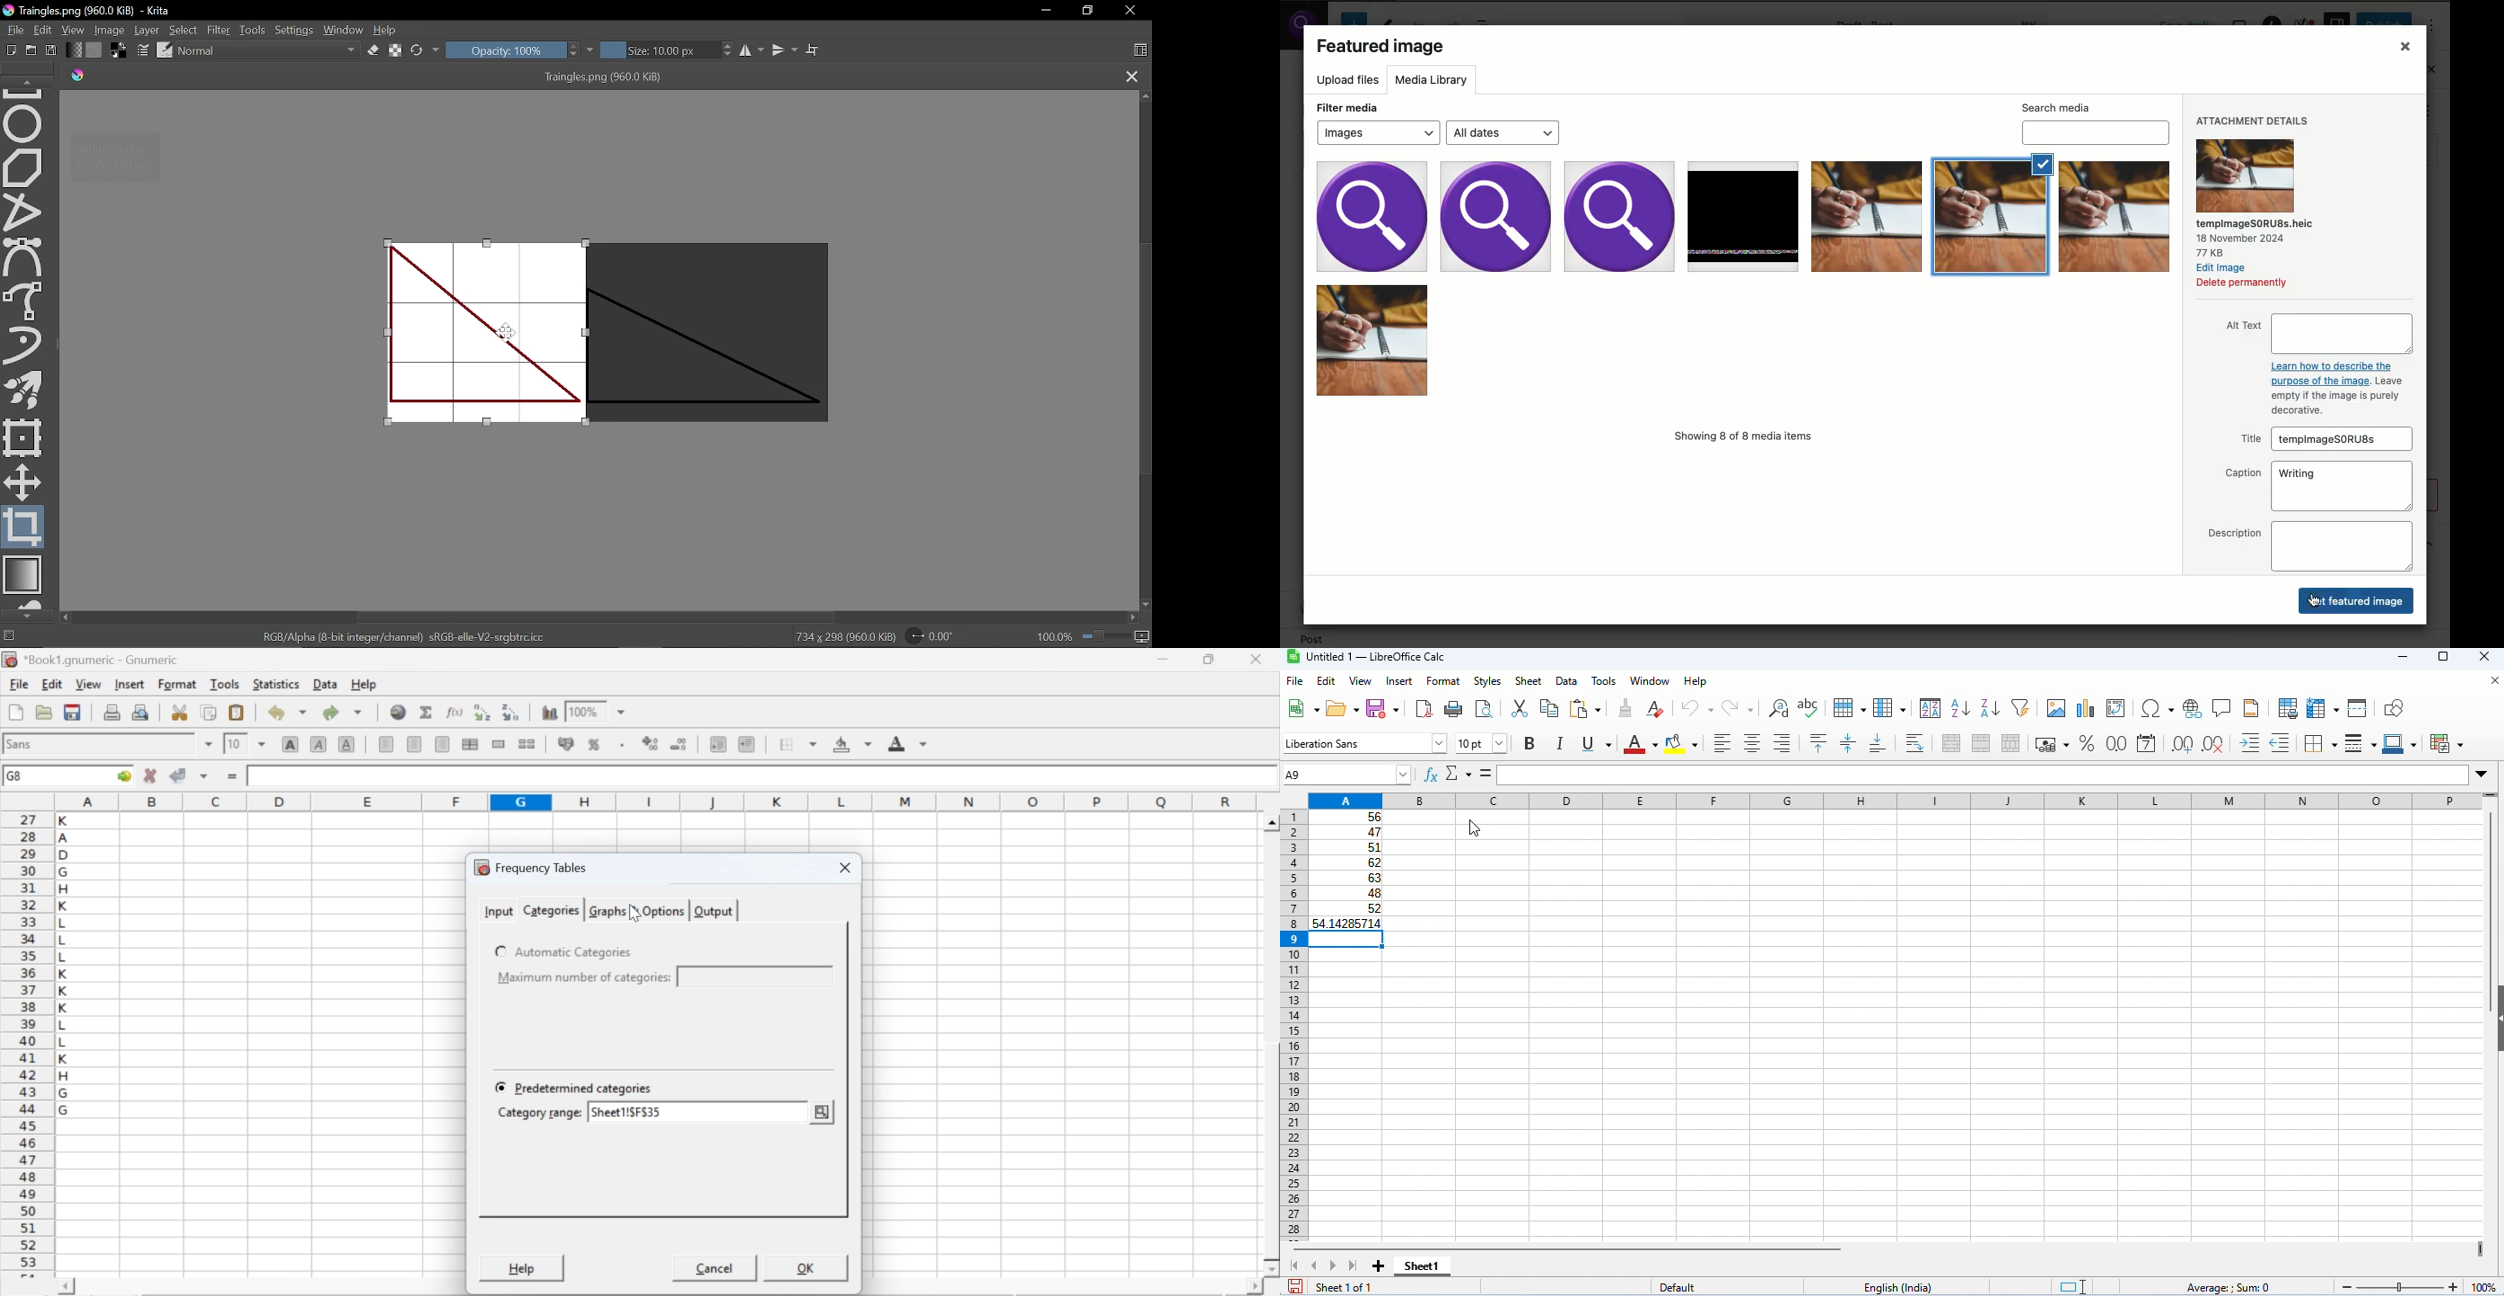 Image resolution: width=2520 pixels, height=1316 pixels. I want to click on "RGB/Alpha (8-bit integer/channel) sRGB-elle-V2-srgbtrc.icc, so click(403, 636).